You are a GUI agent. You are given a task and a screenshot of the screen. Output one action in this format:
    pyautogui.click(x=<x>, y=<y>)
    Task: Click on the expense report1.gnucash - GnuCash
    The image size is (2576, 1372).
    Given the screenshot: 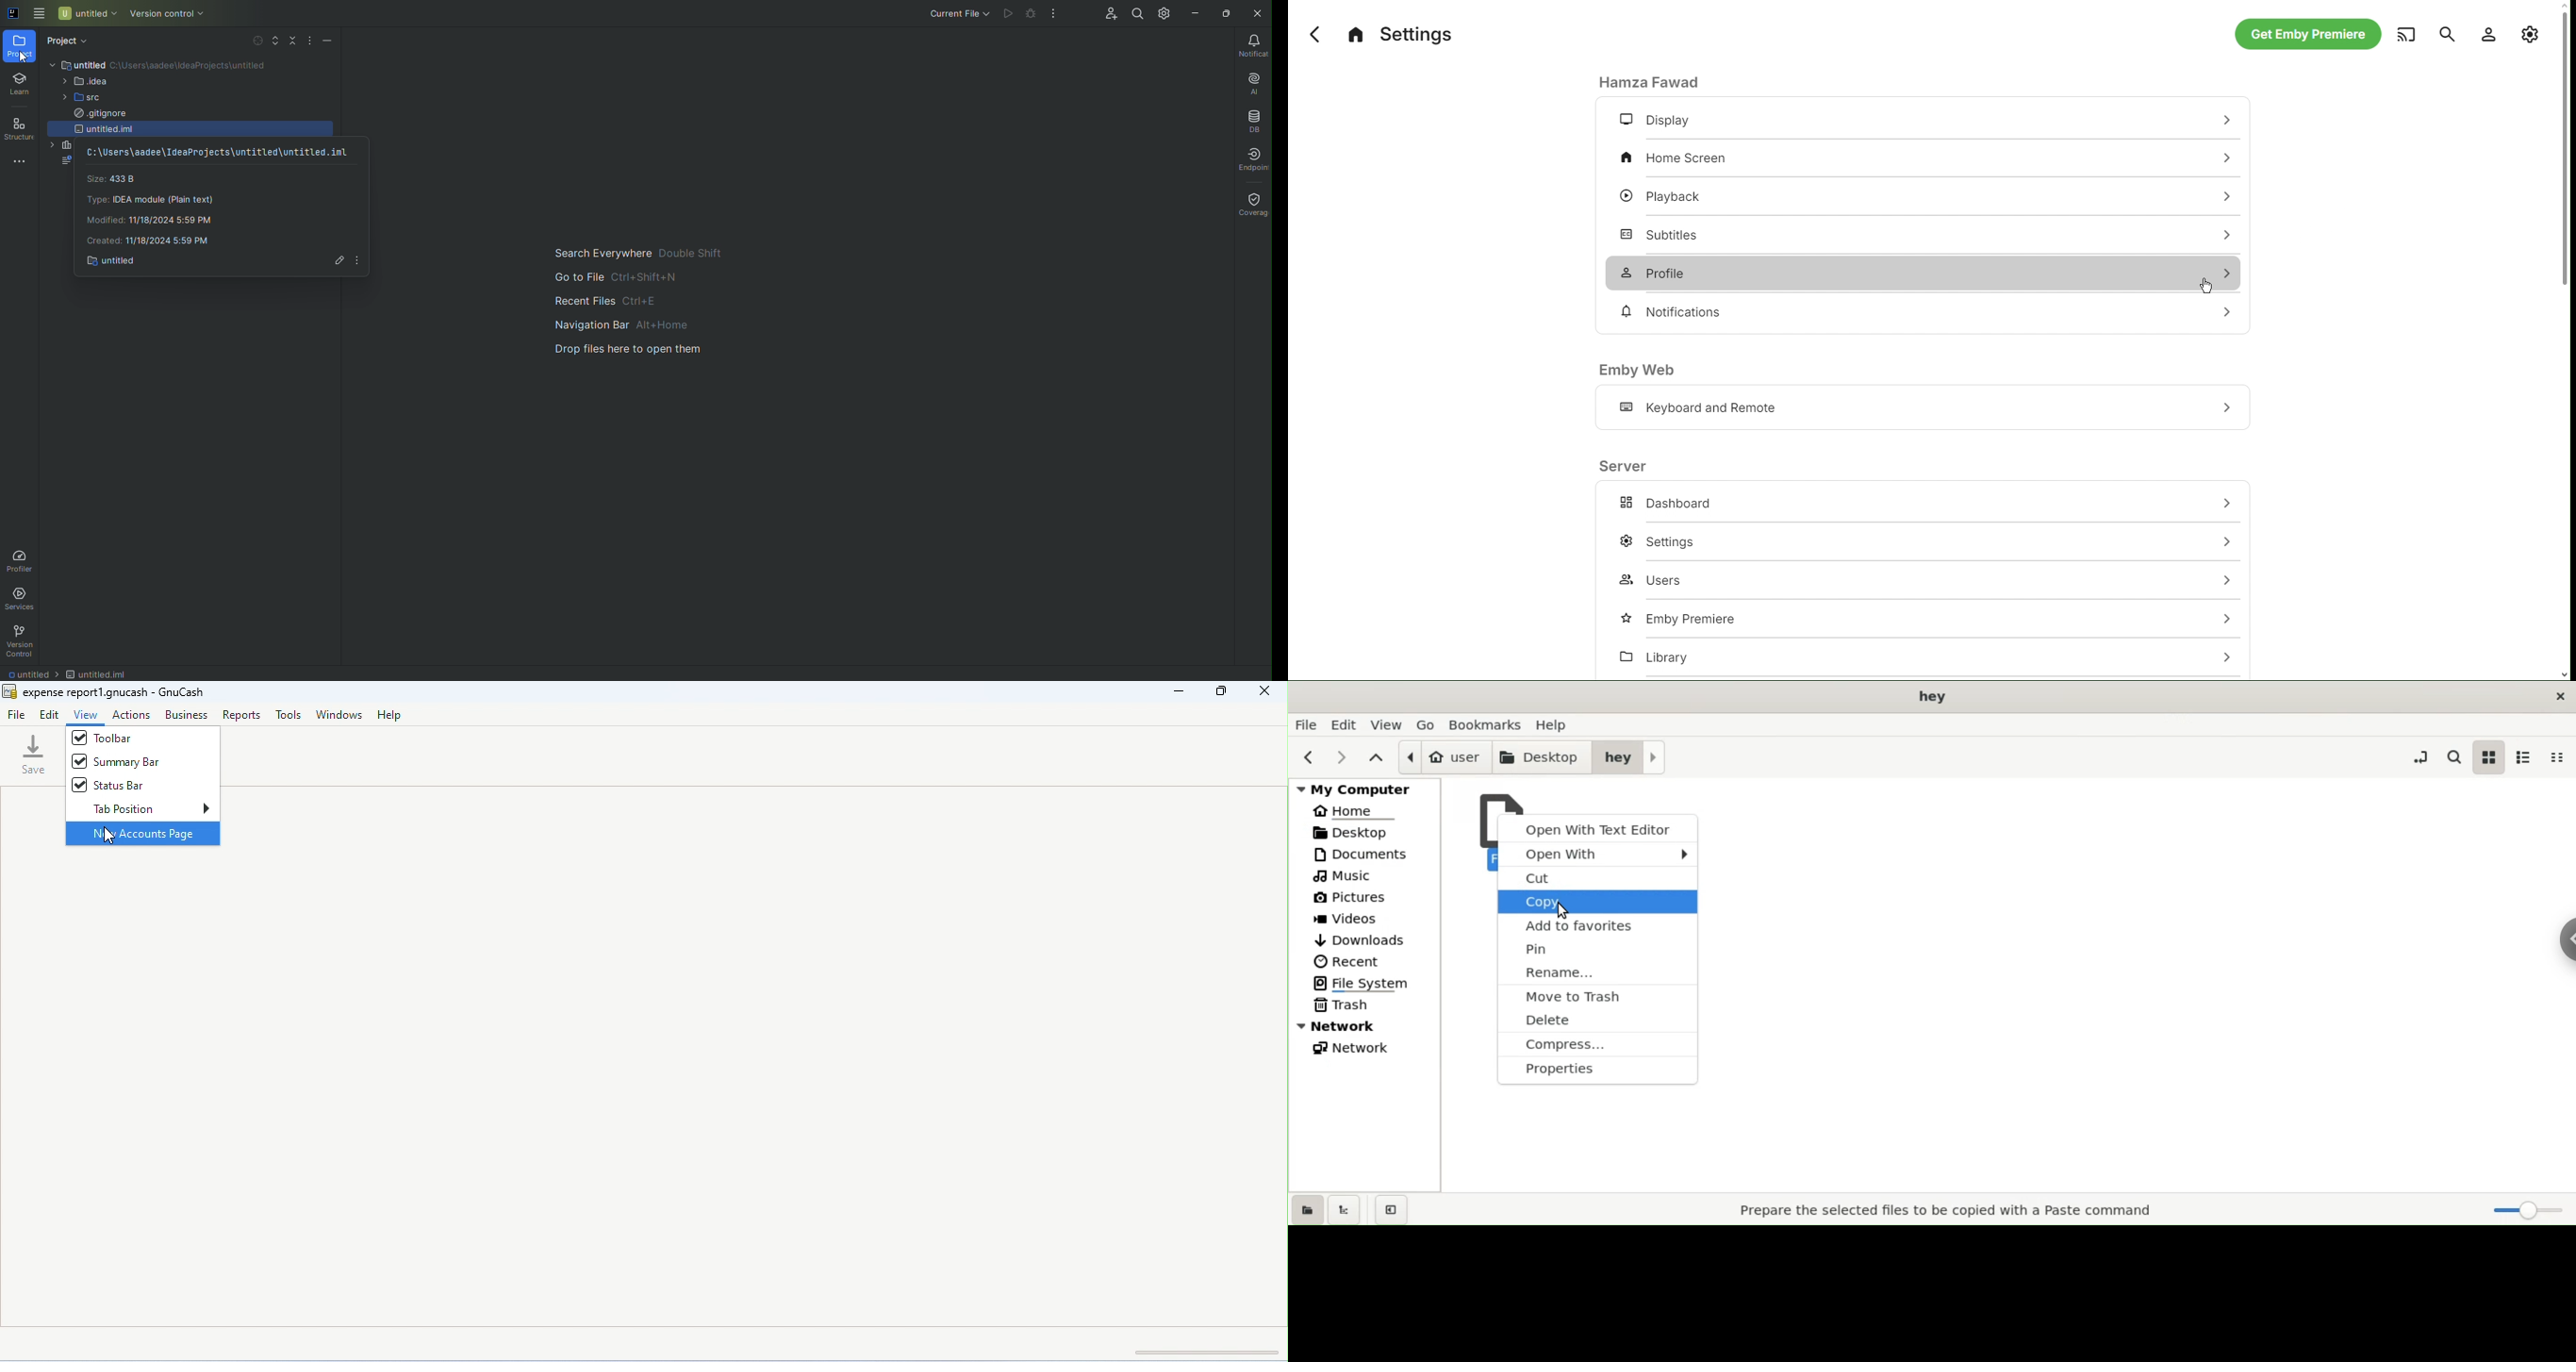 What is the action you would take?
    pyautogui.click(x=119, y=691)
    